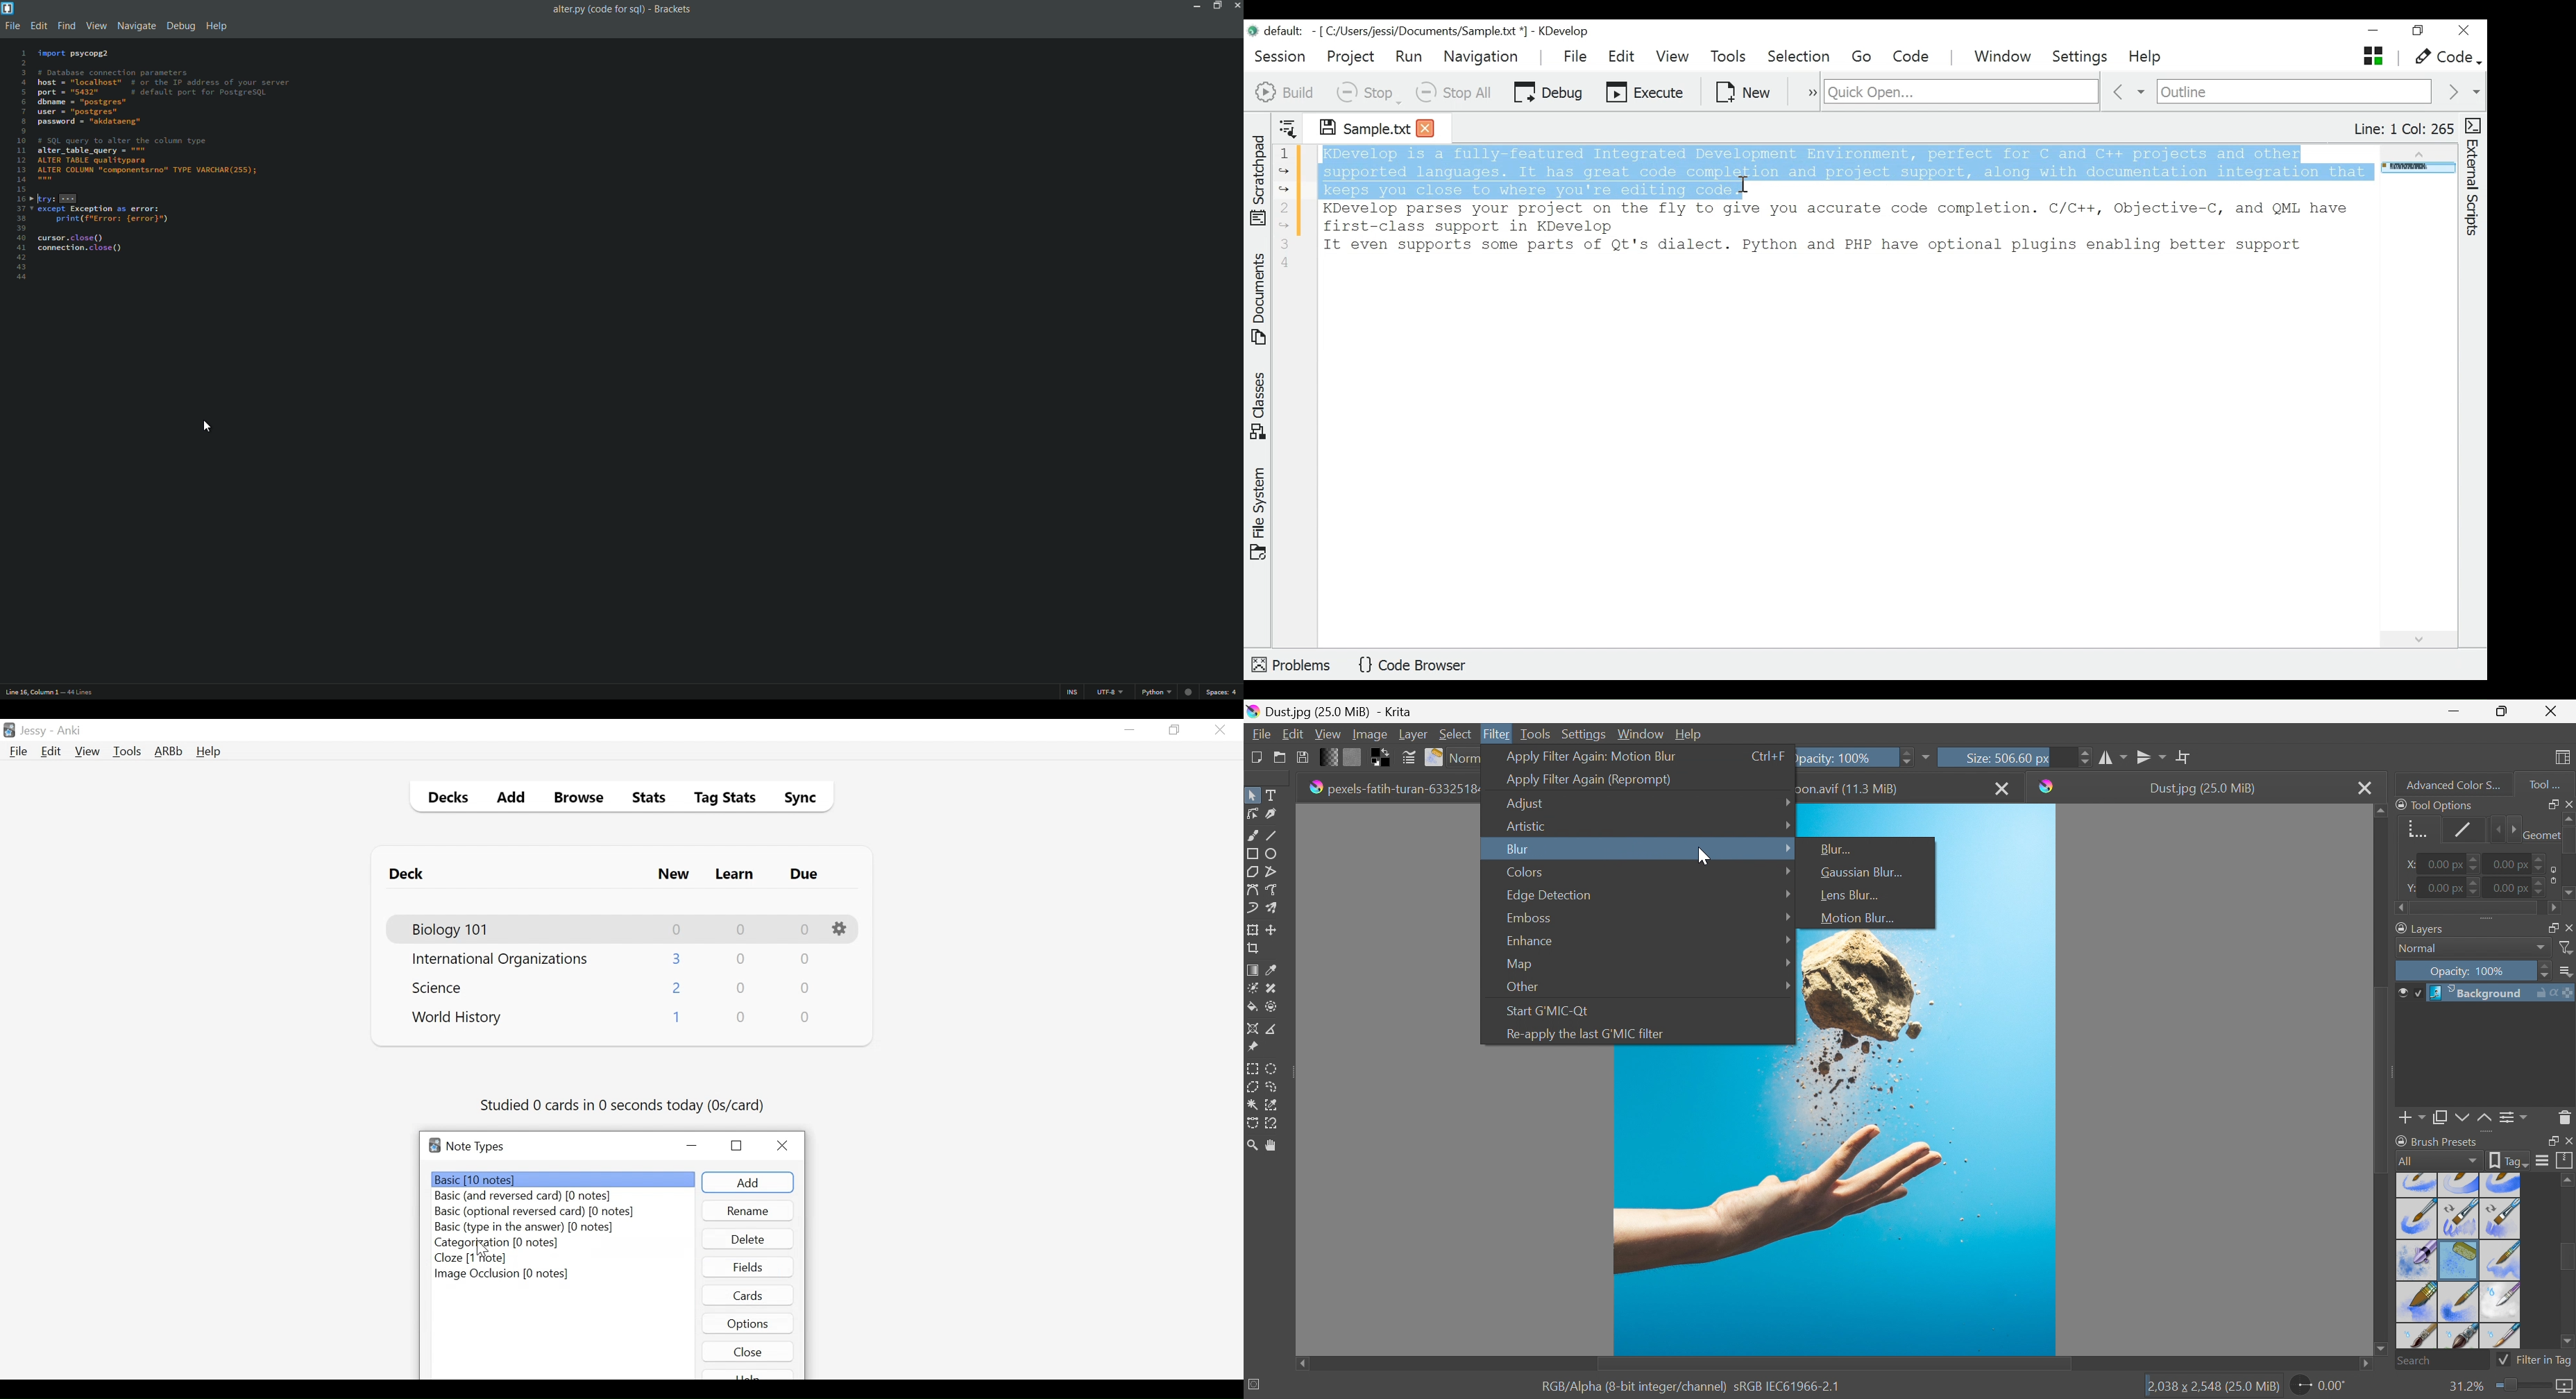  Describe the element at coordinates (2084, 57) in the screenshot. I see `Settings` at that location.